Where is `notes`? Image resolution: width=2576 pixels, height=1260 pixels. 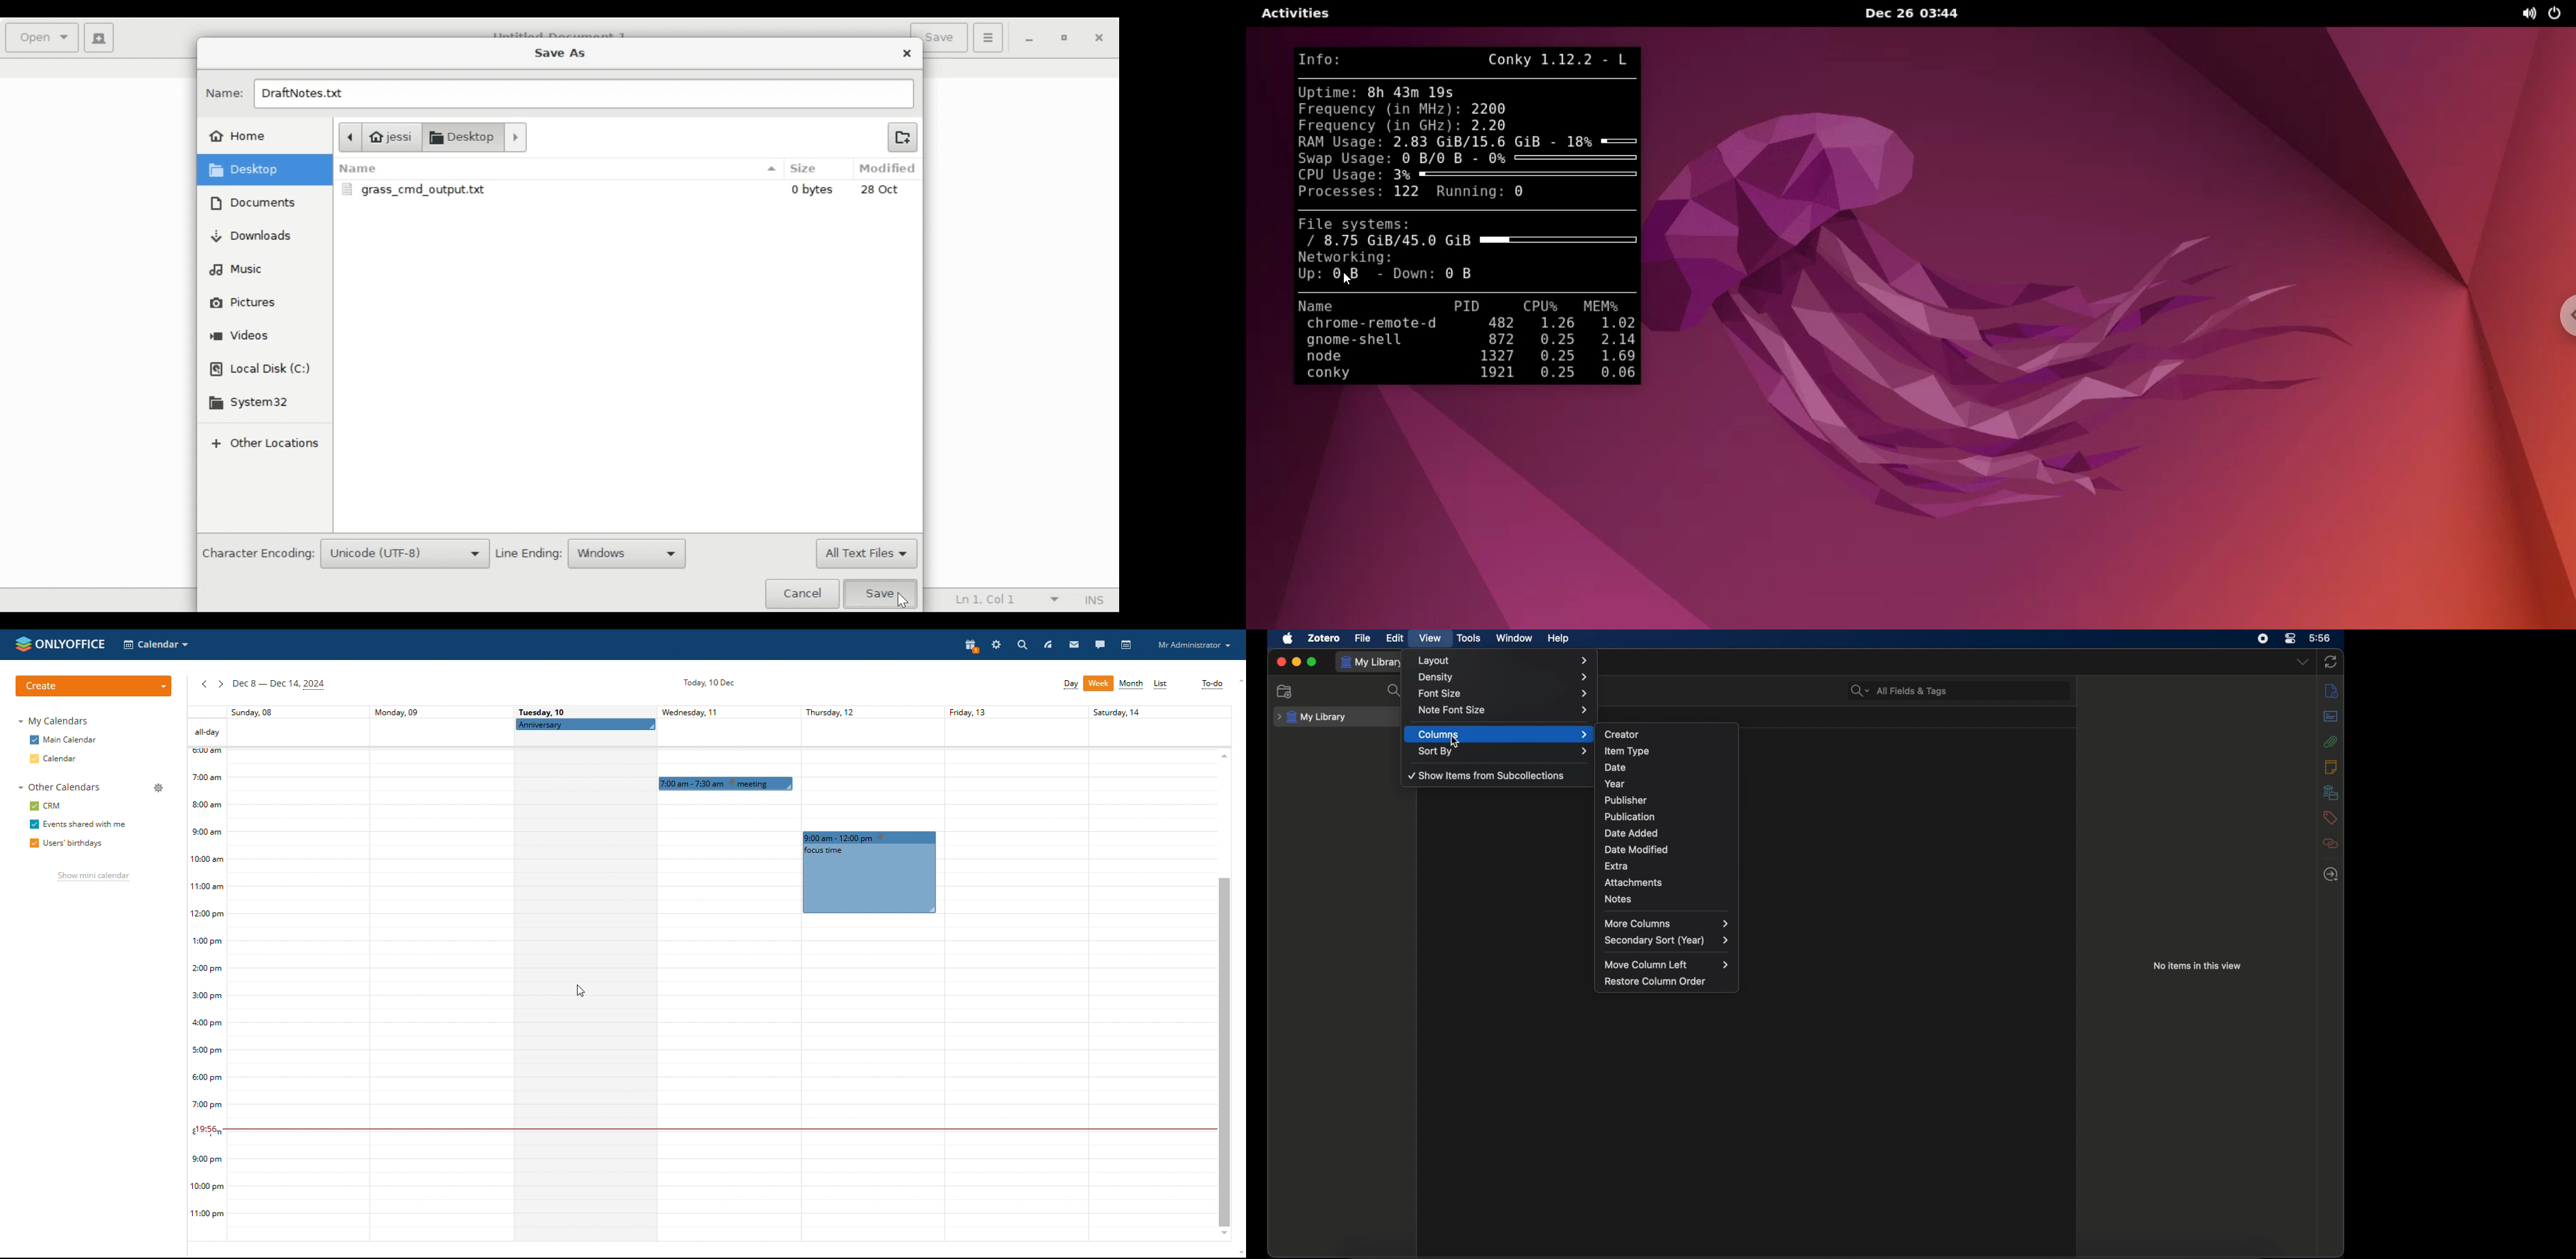
notes is located at coordinates (2330, 766).